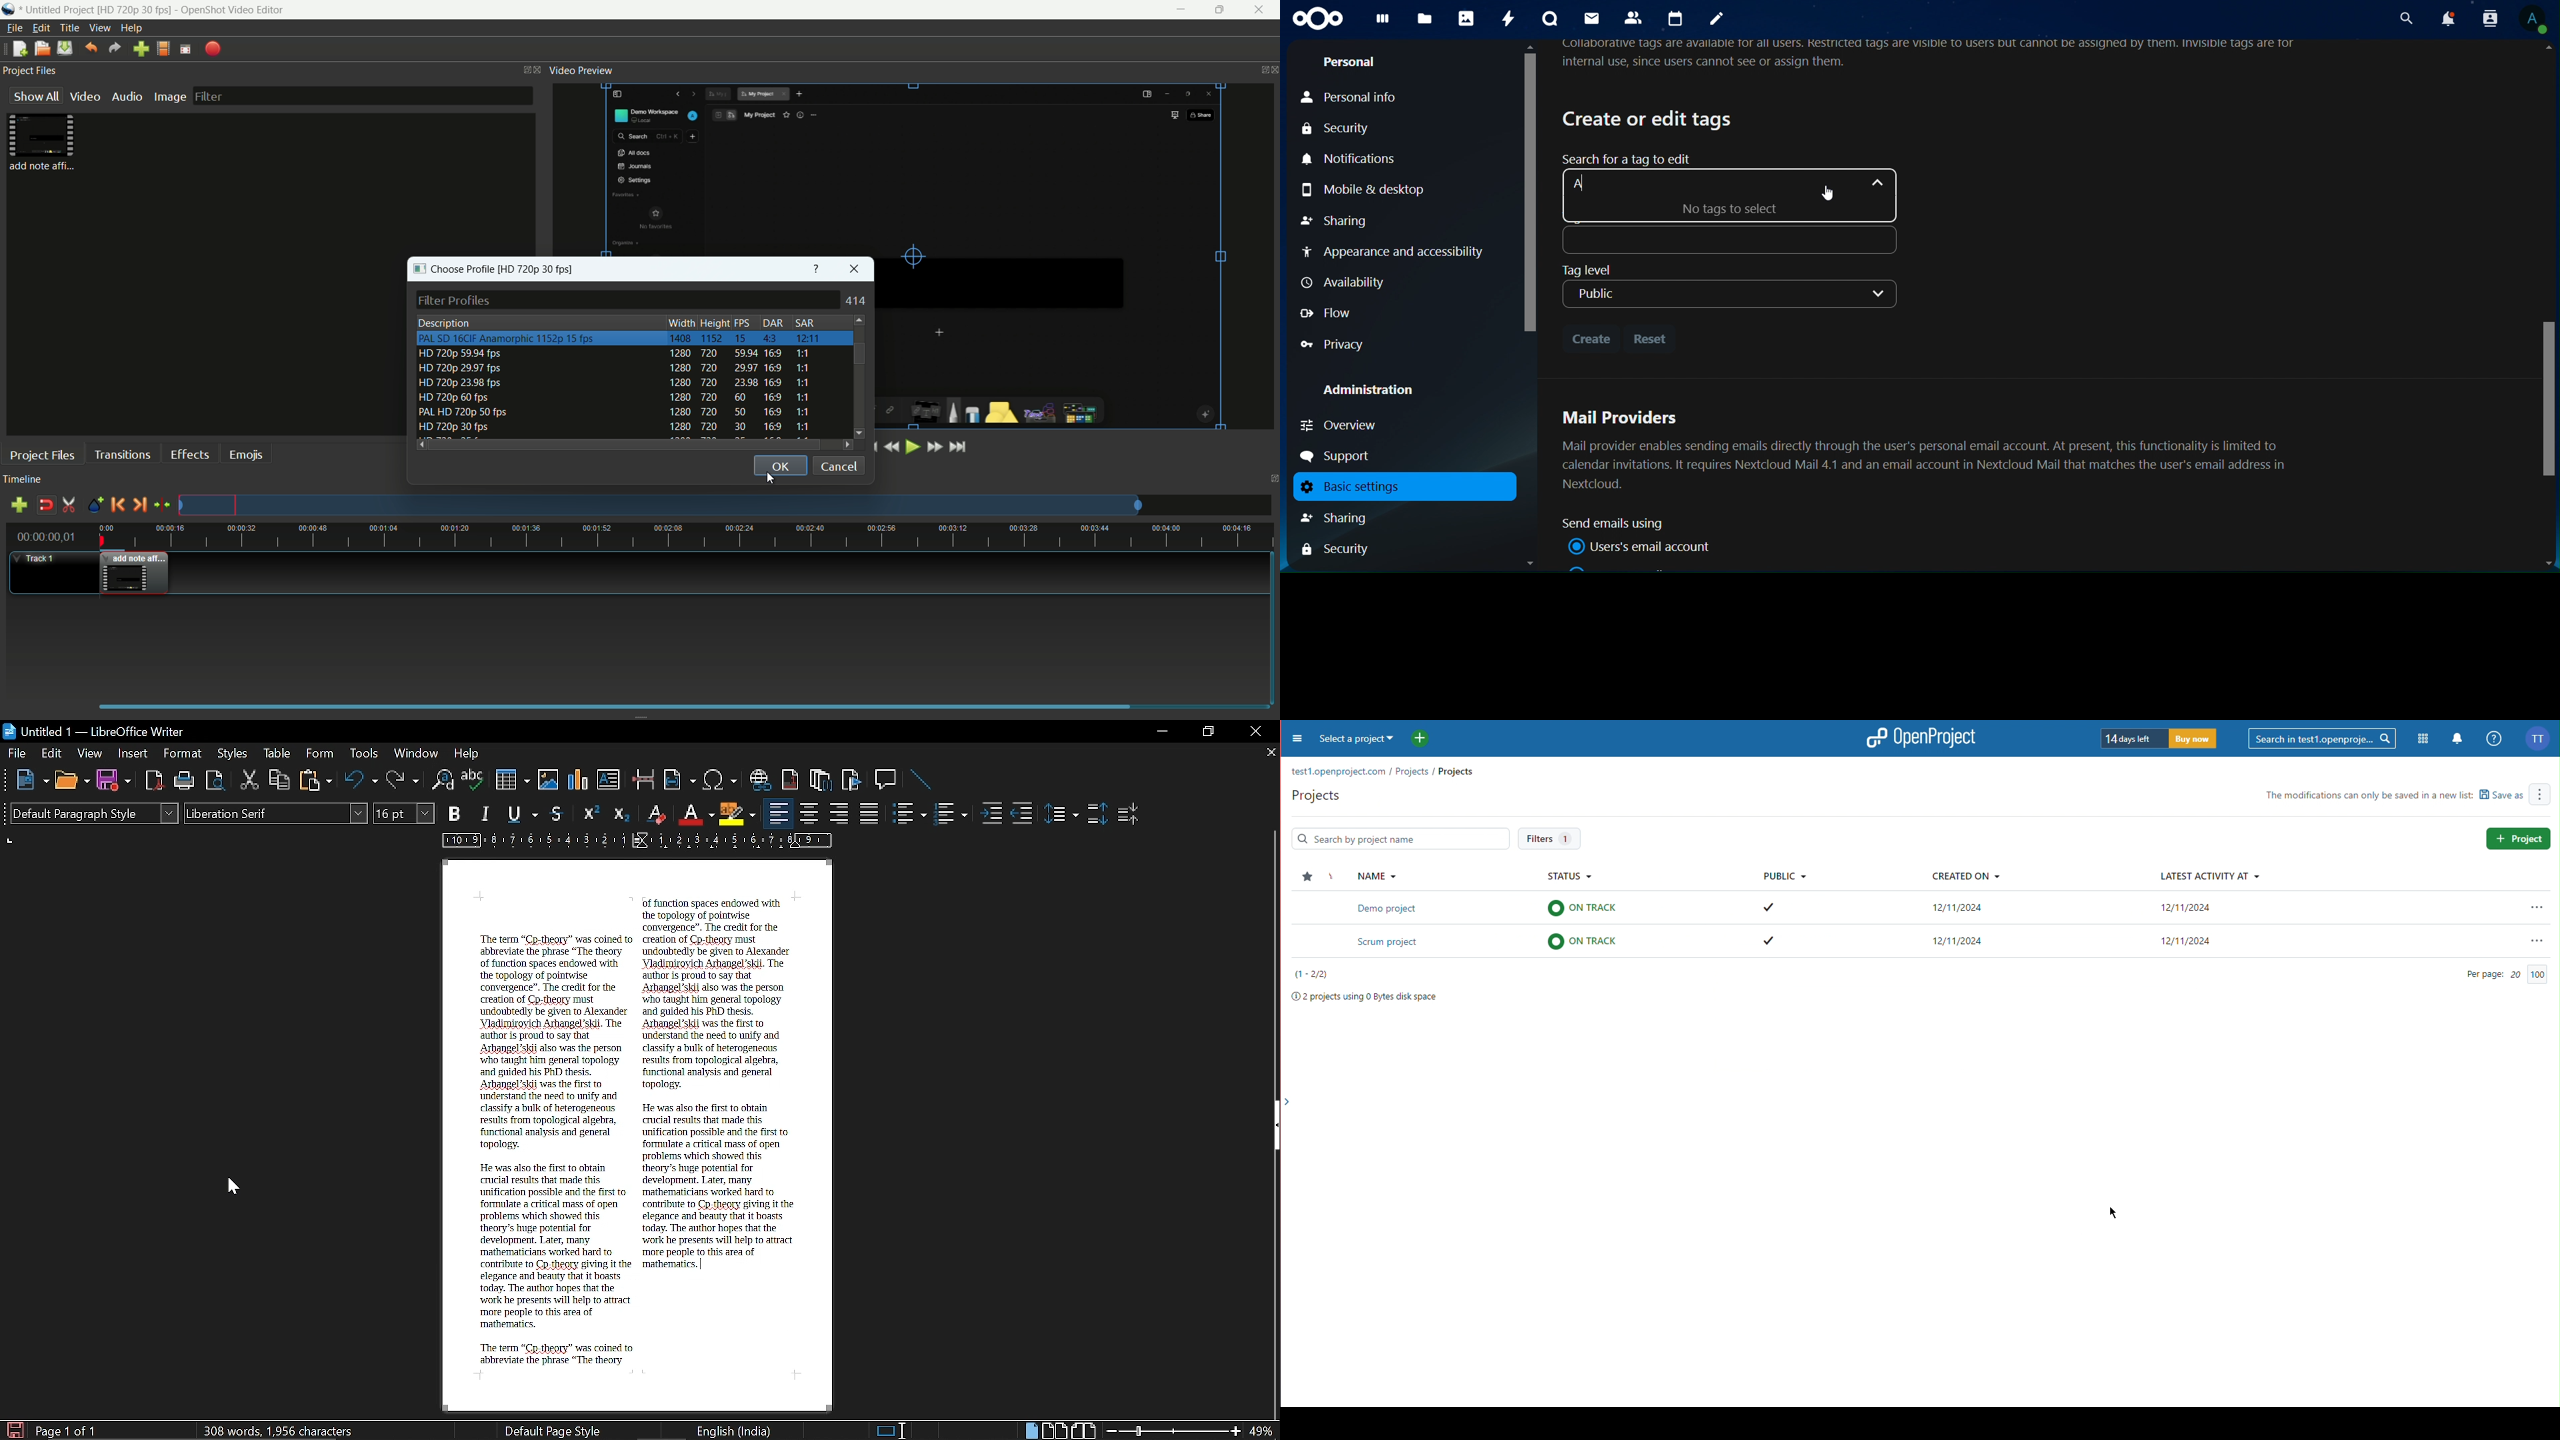 The width and height of the screenshot is (2576, 1456). I want to click on Project space, so click(1378, 994).